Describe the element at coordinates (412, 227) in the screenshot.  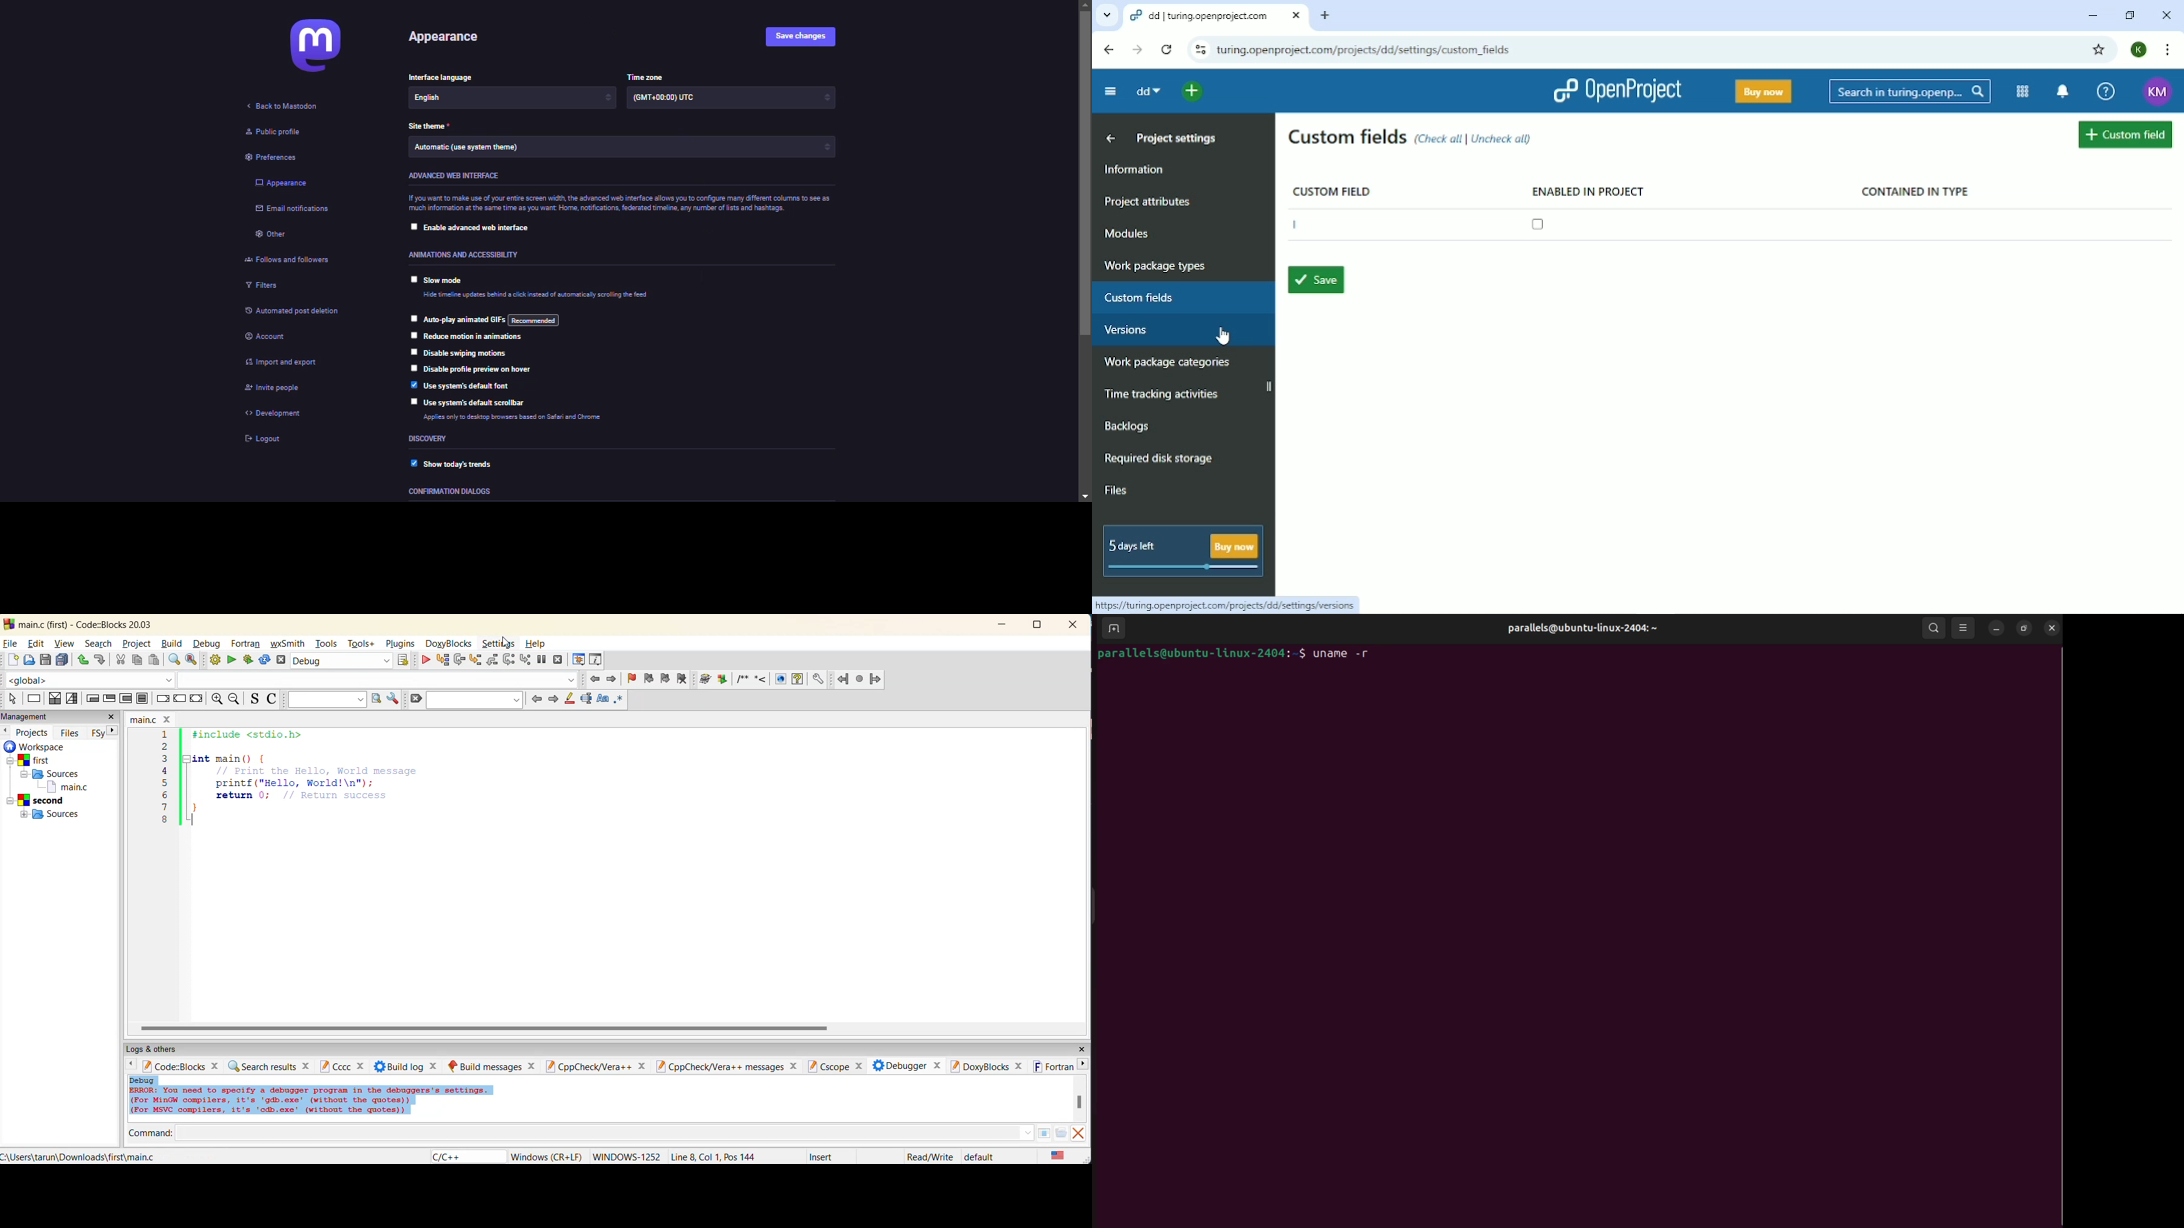
I see `click to select` at that location.